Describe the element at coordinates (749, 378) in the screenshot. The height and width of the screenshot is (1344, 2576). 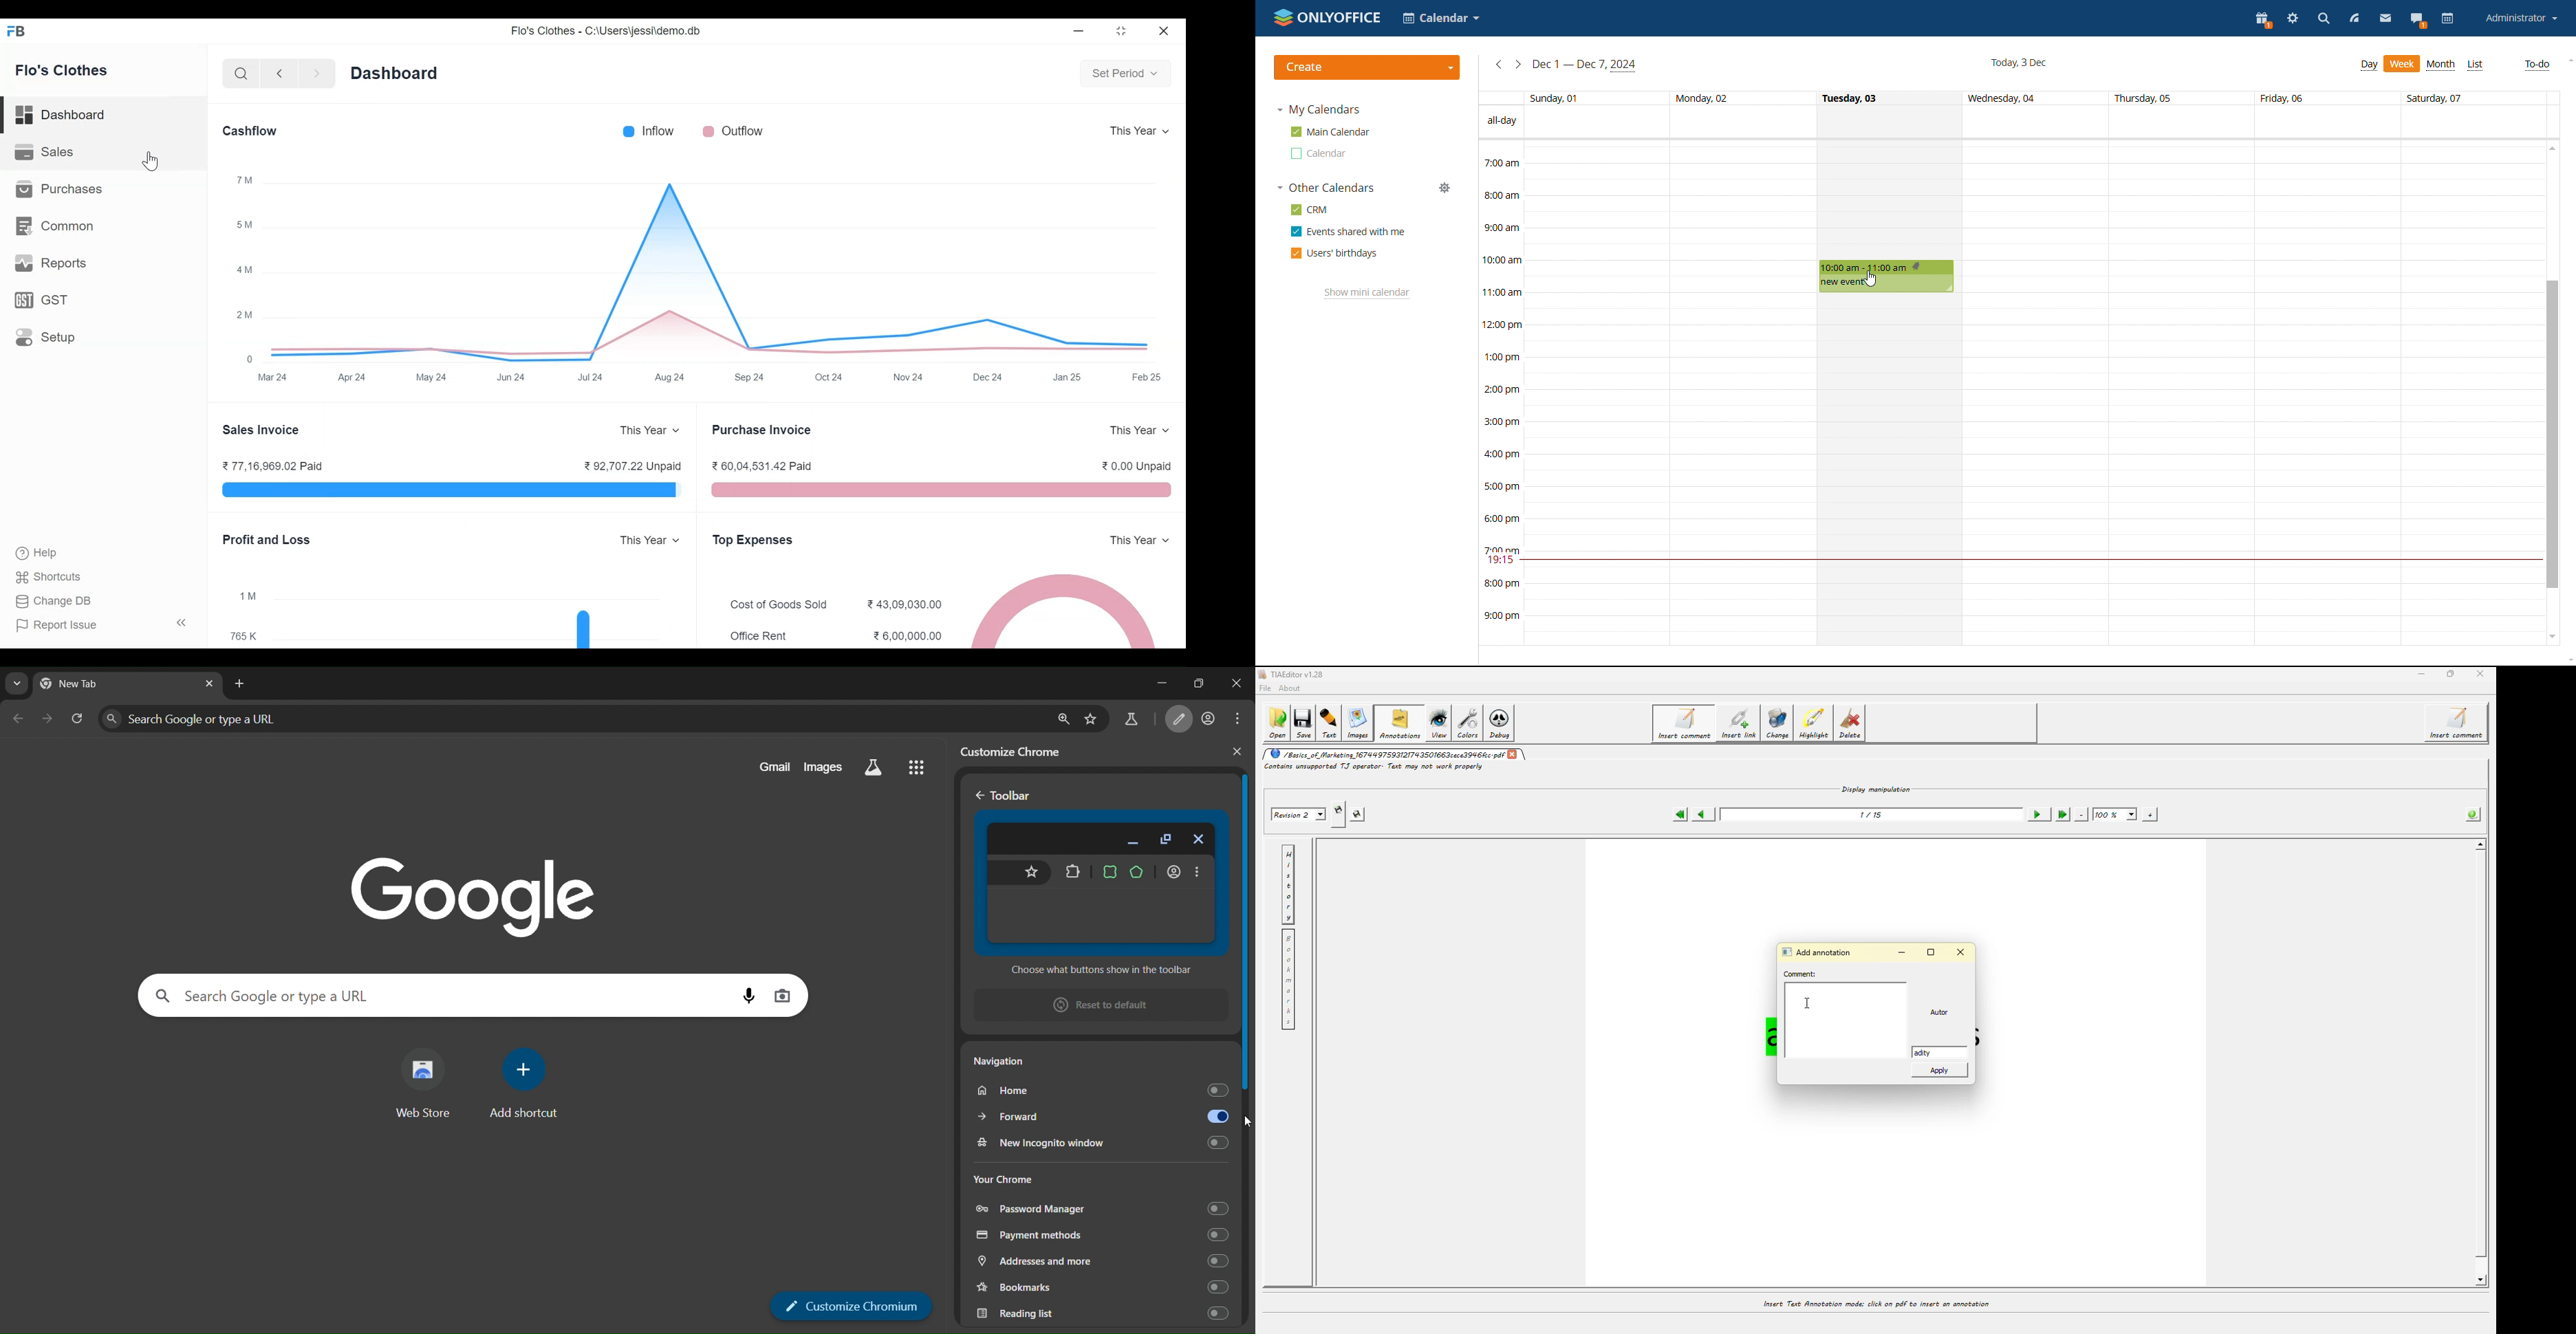
I see `Sep24` at that location.